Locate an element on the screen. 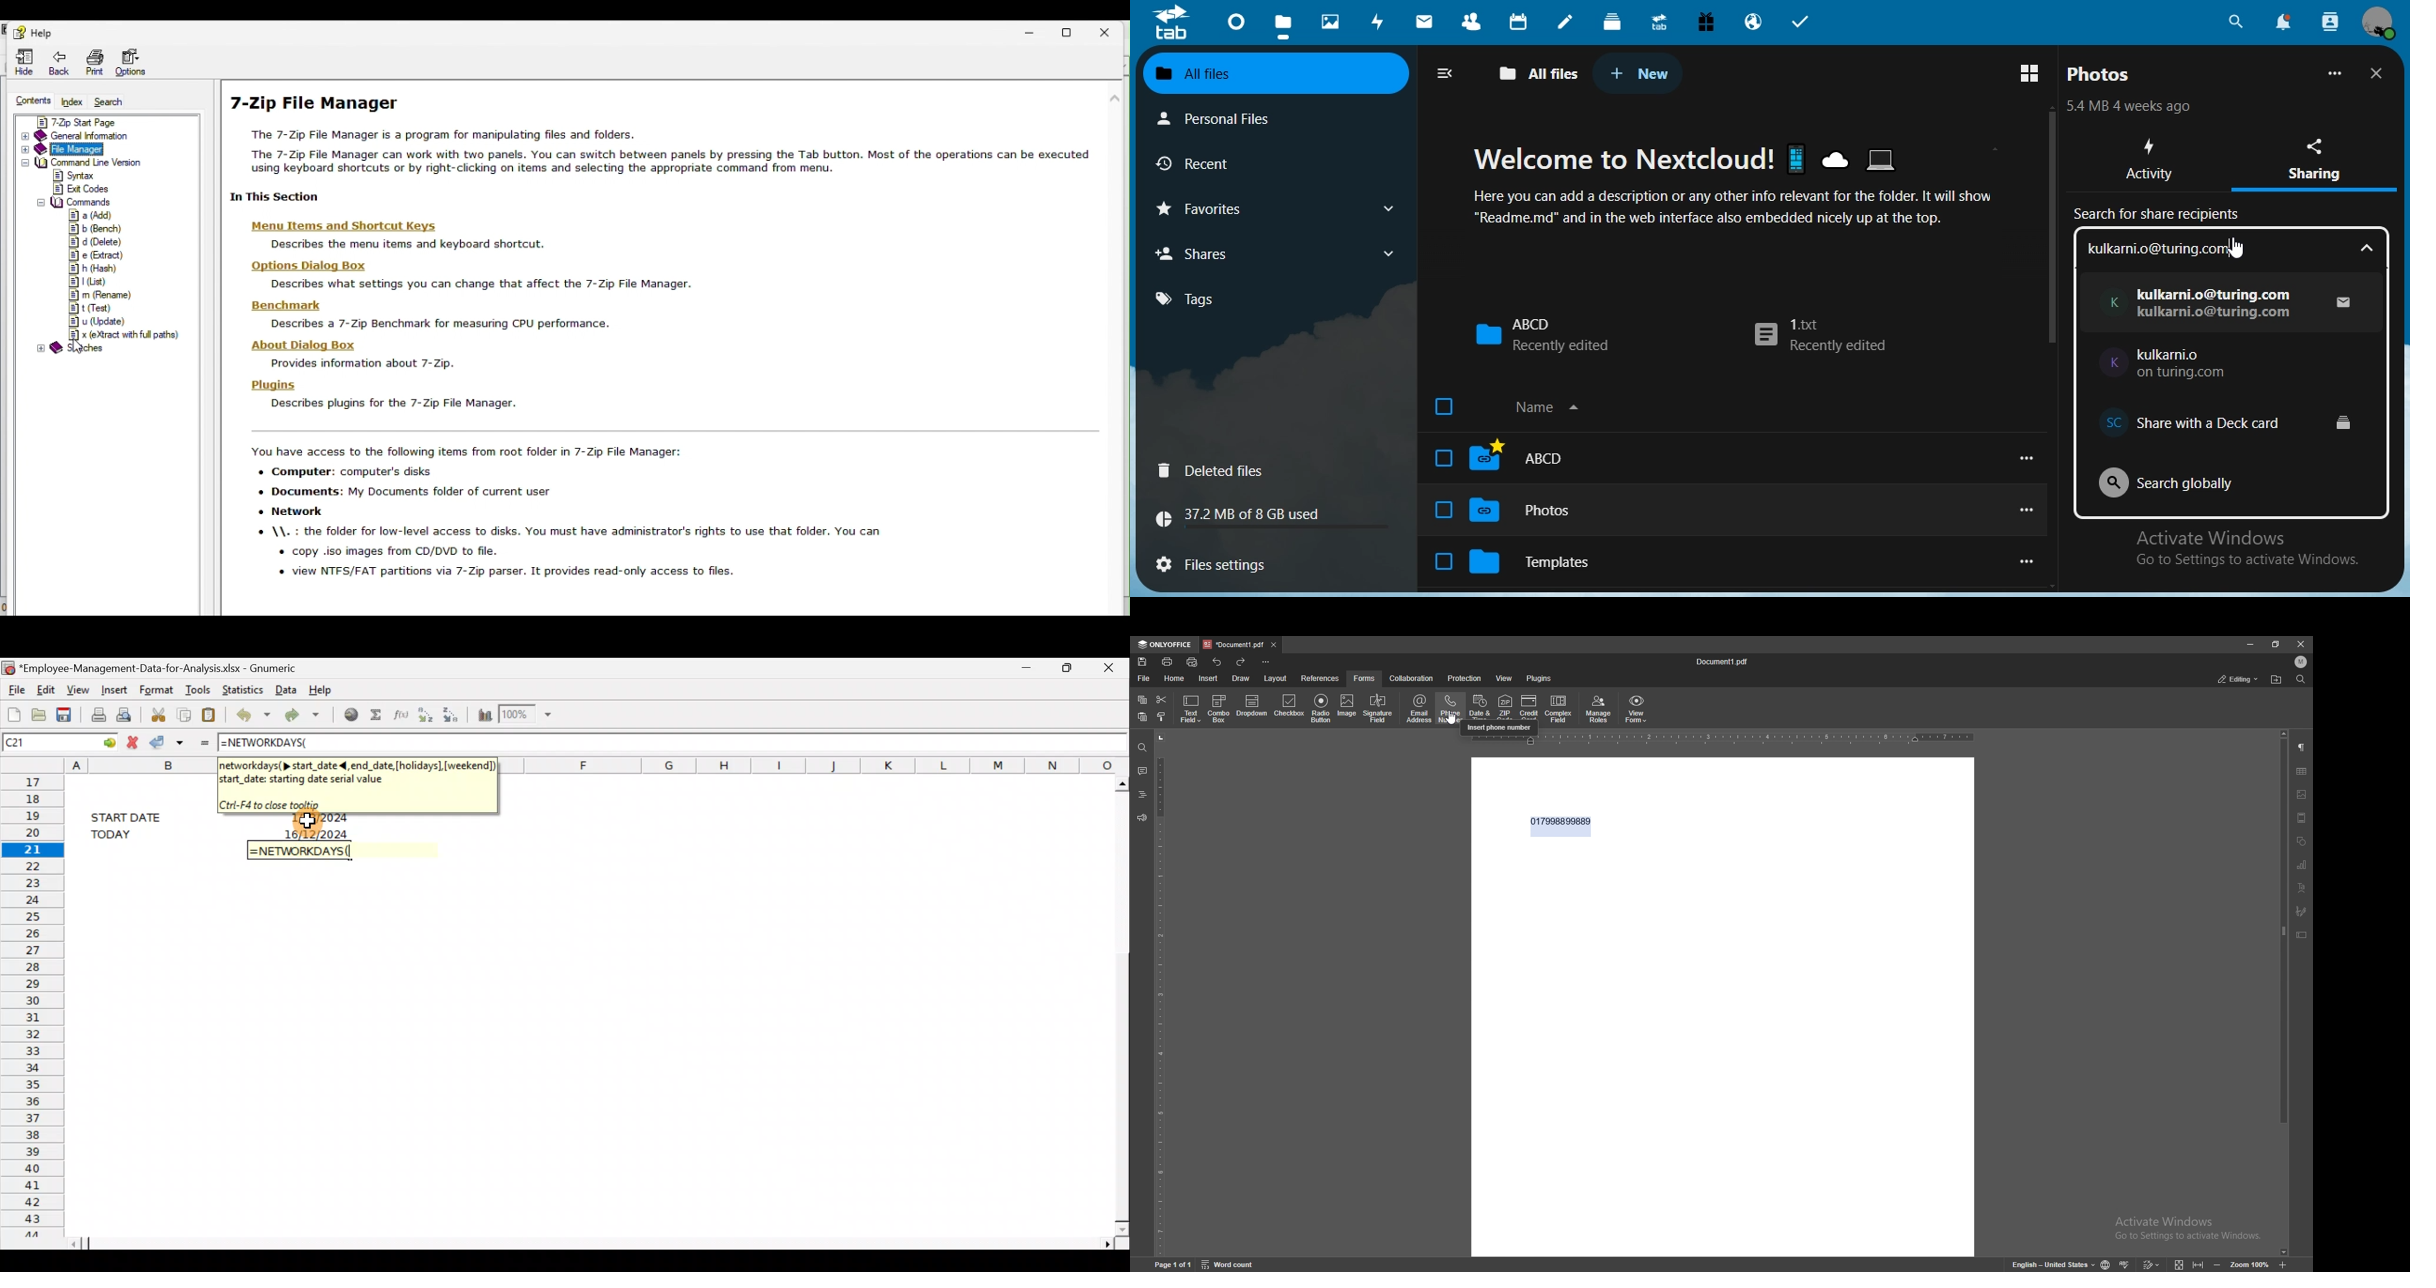 The image size is (2436, 1288). text is located at coordinates (1247, 518).